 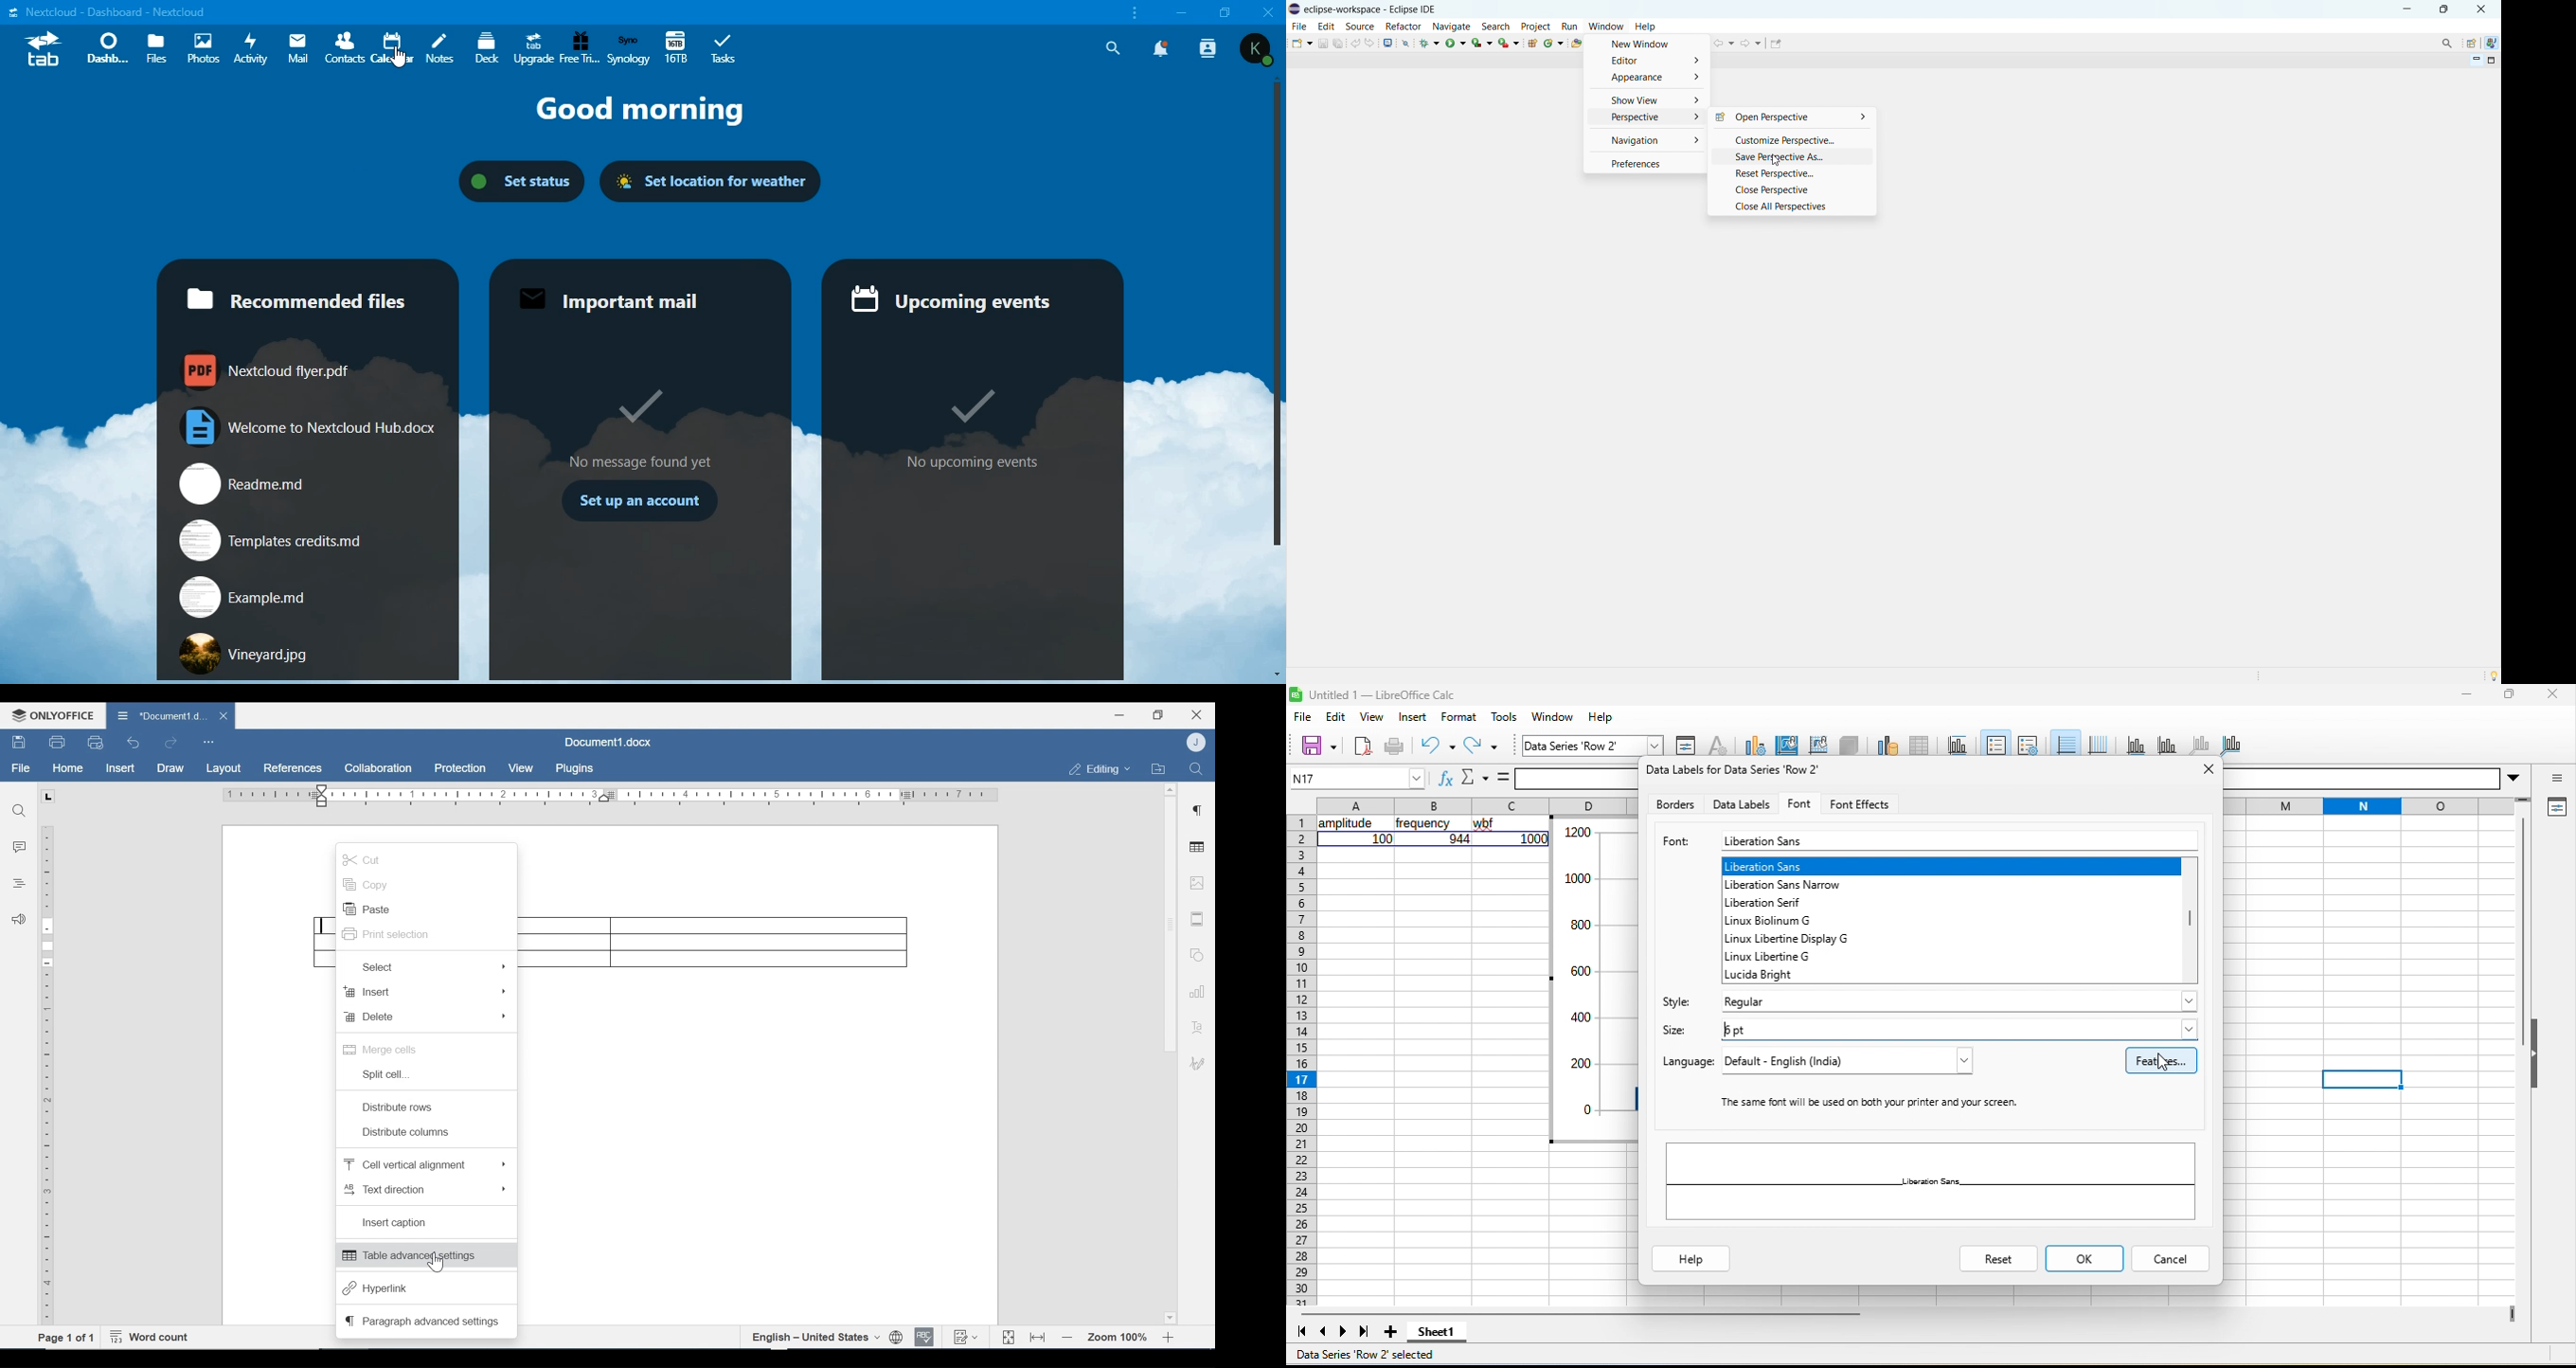 What do you see at coordinates (1559, 778) in the screenshot?
I see `formula bar` at bounding box center [1559, 778].